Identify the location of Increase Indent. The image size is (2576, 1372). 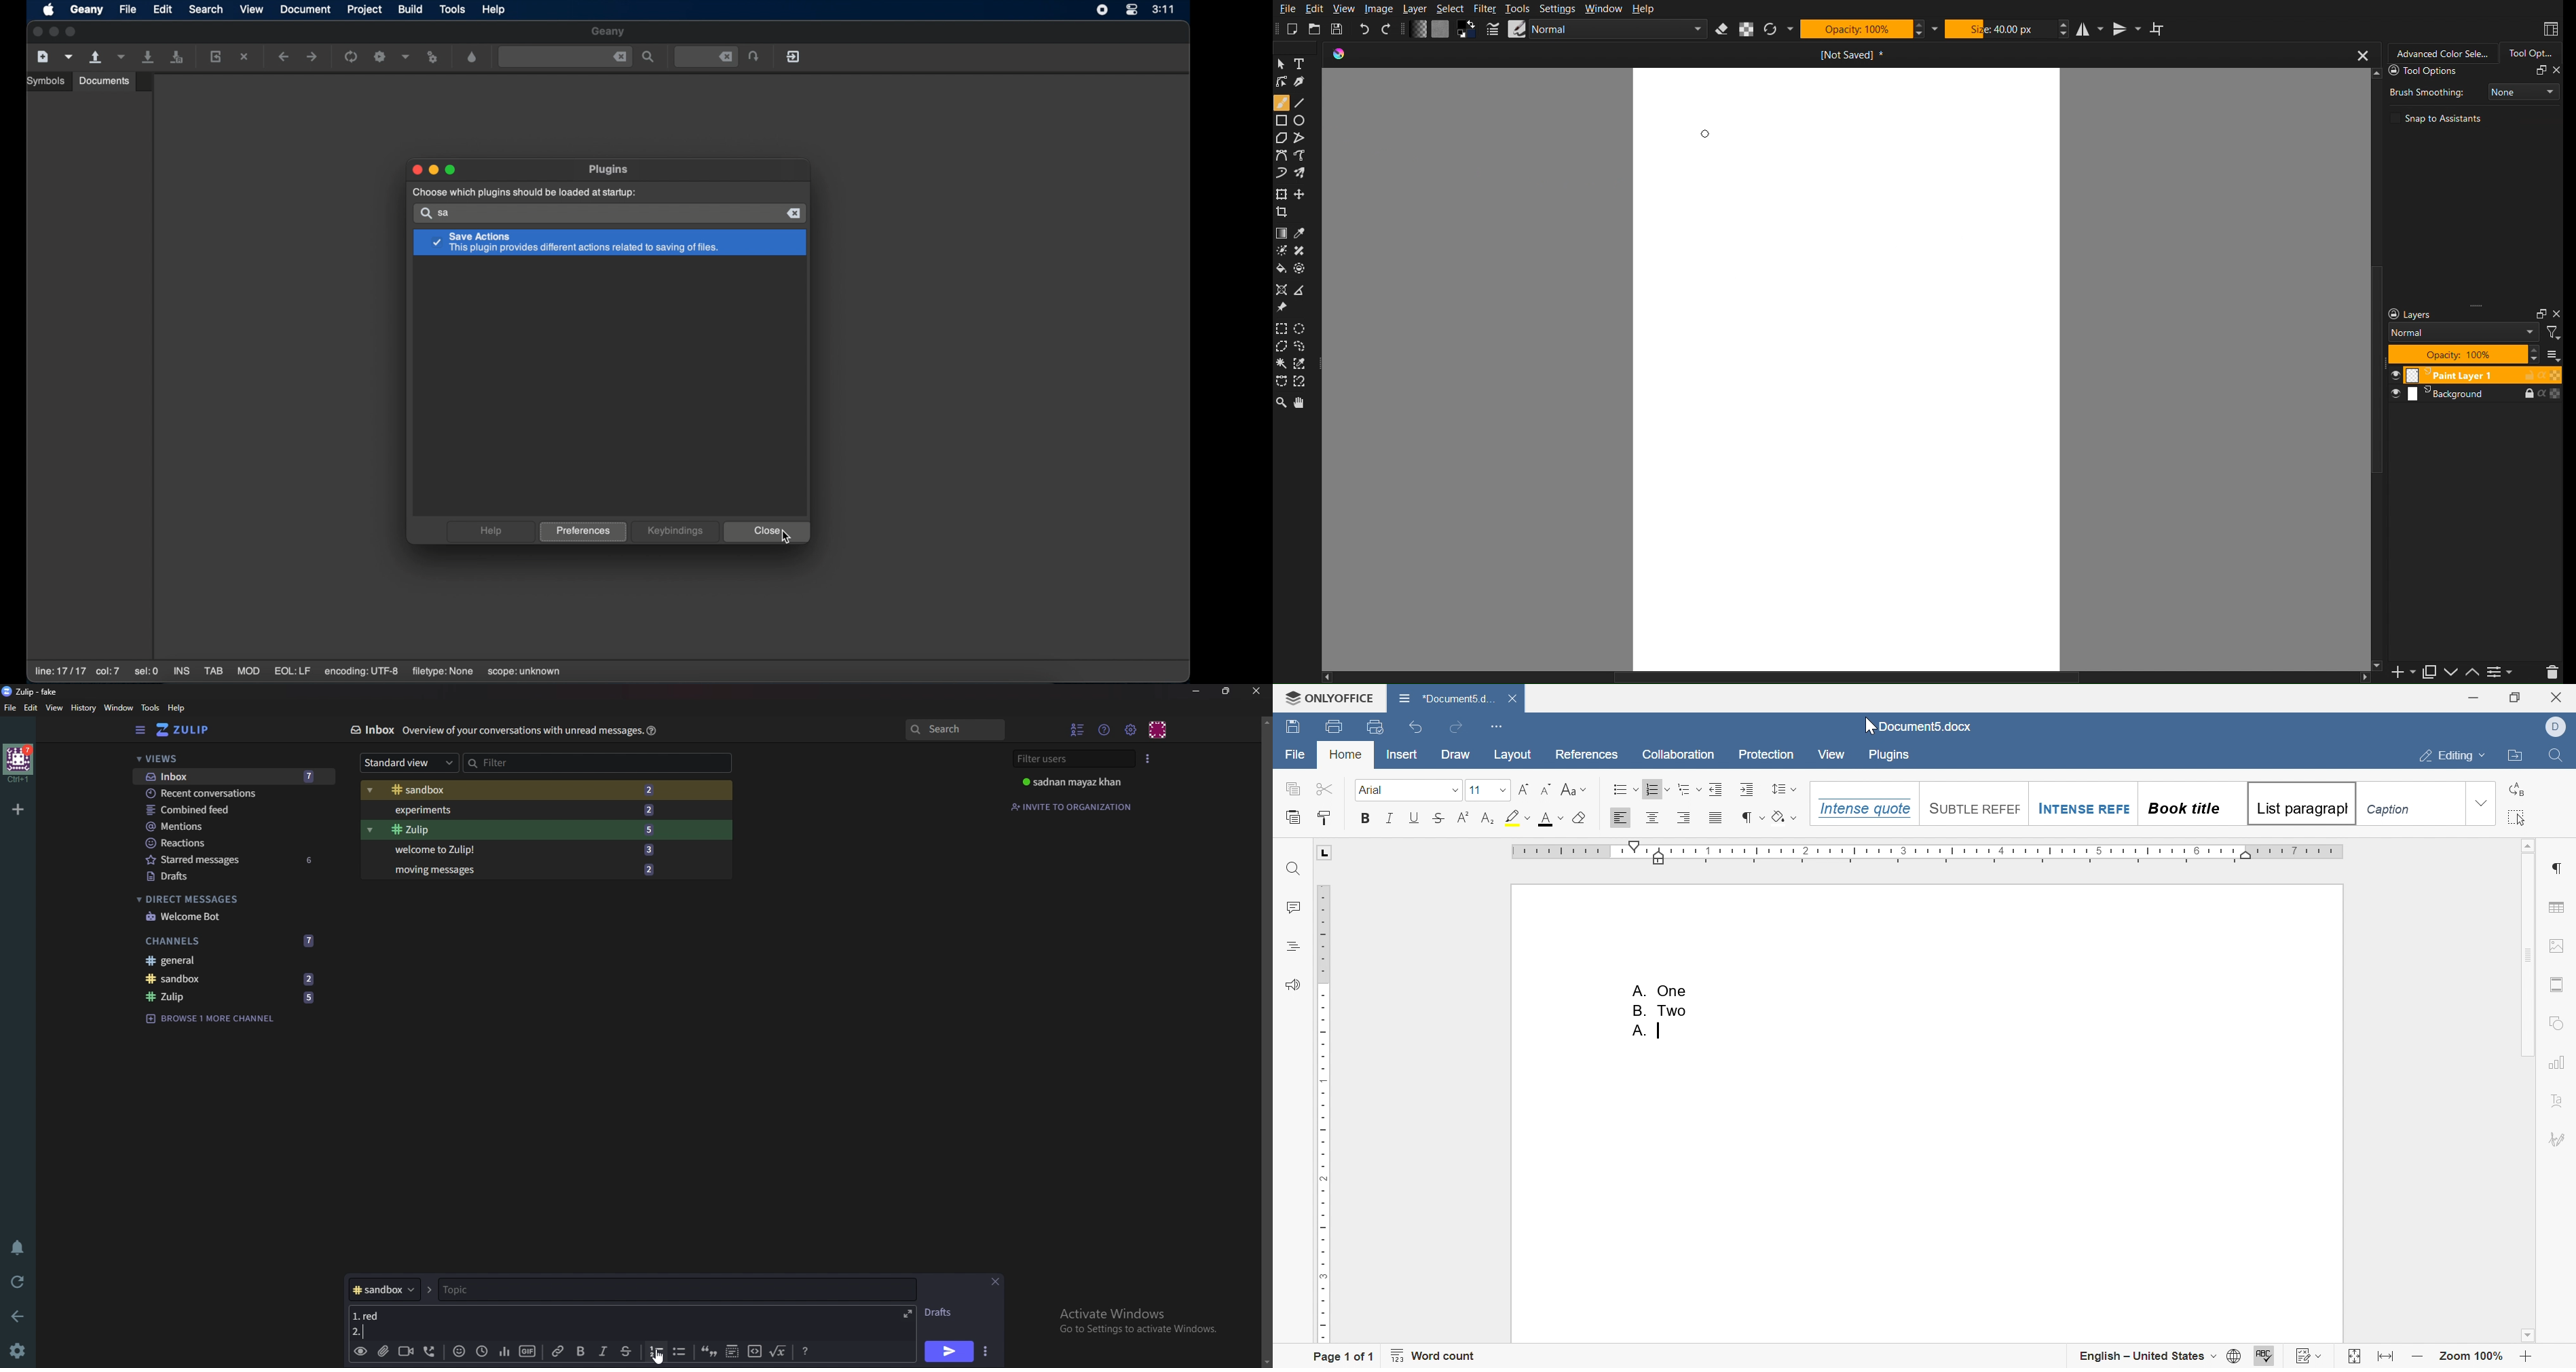
(1715, 788).